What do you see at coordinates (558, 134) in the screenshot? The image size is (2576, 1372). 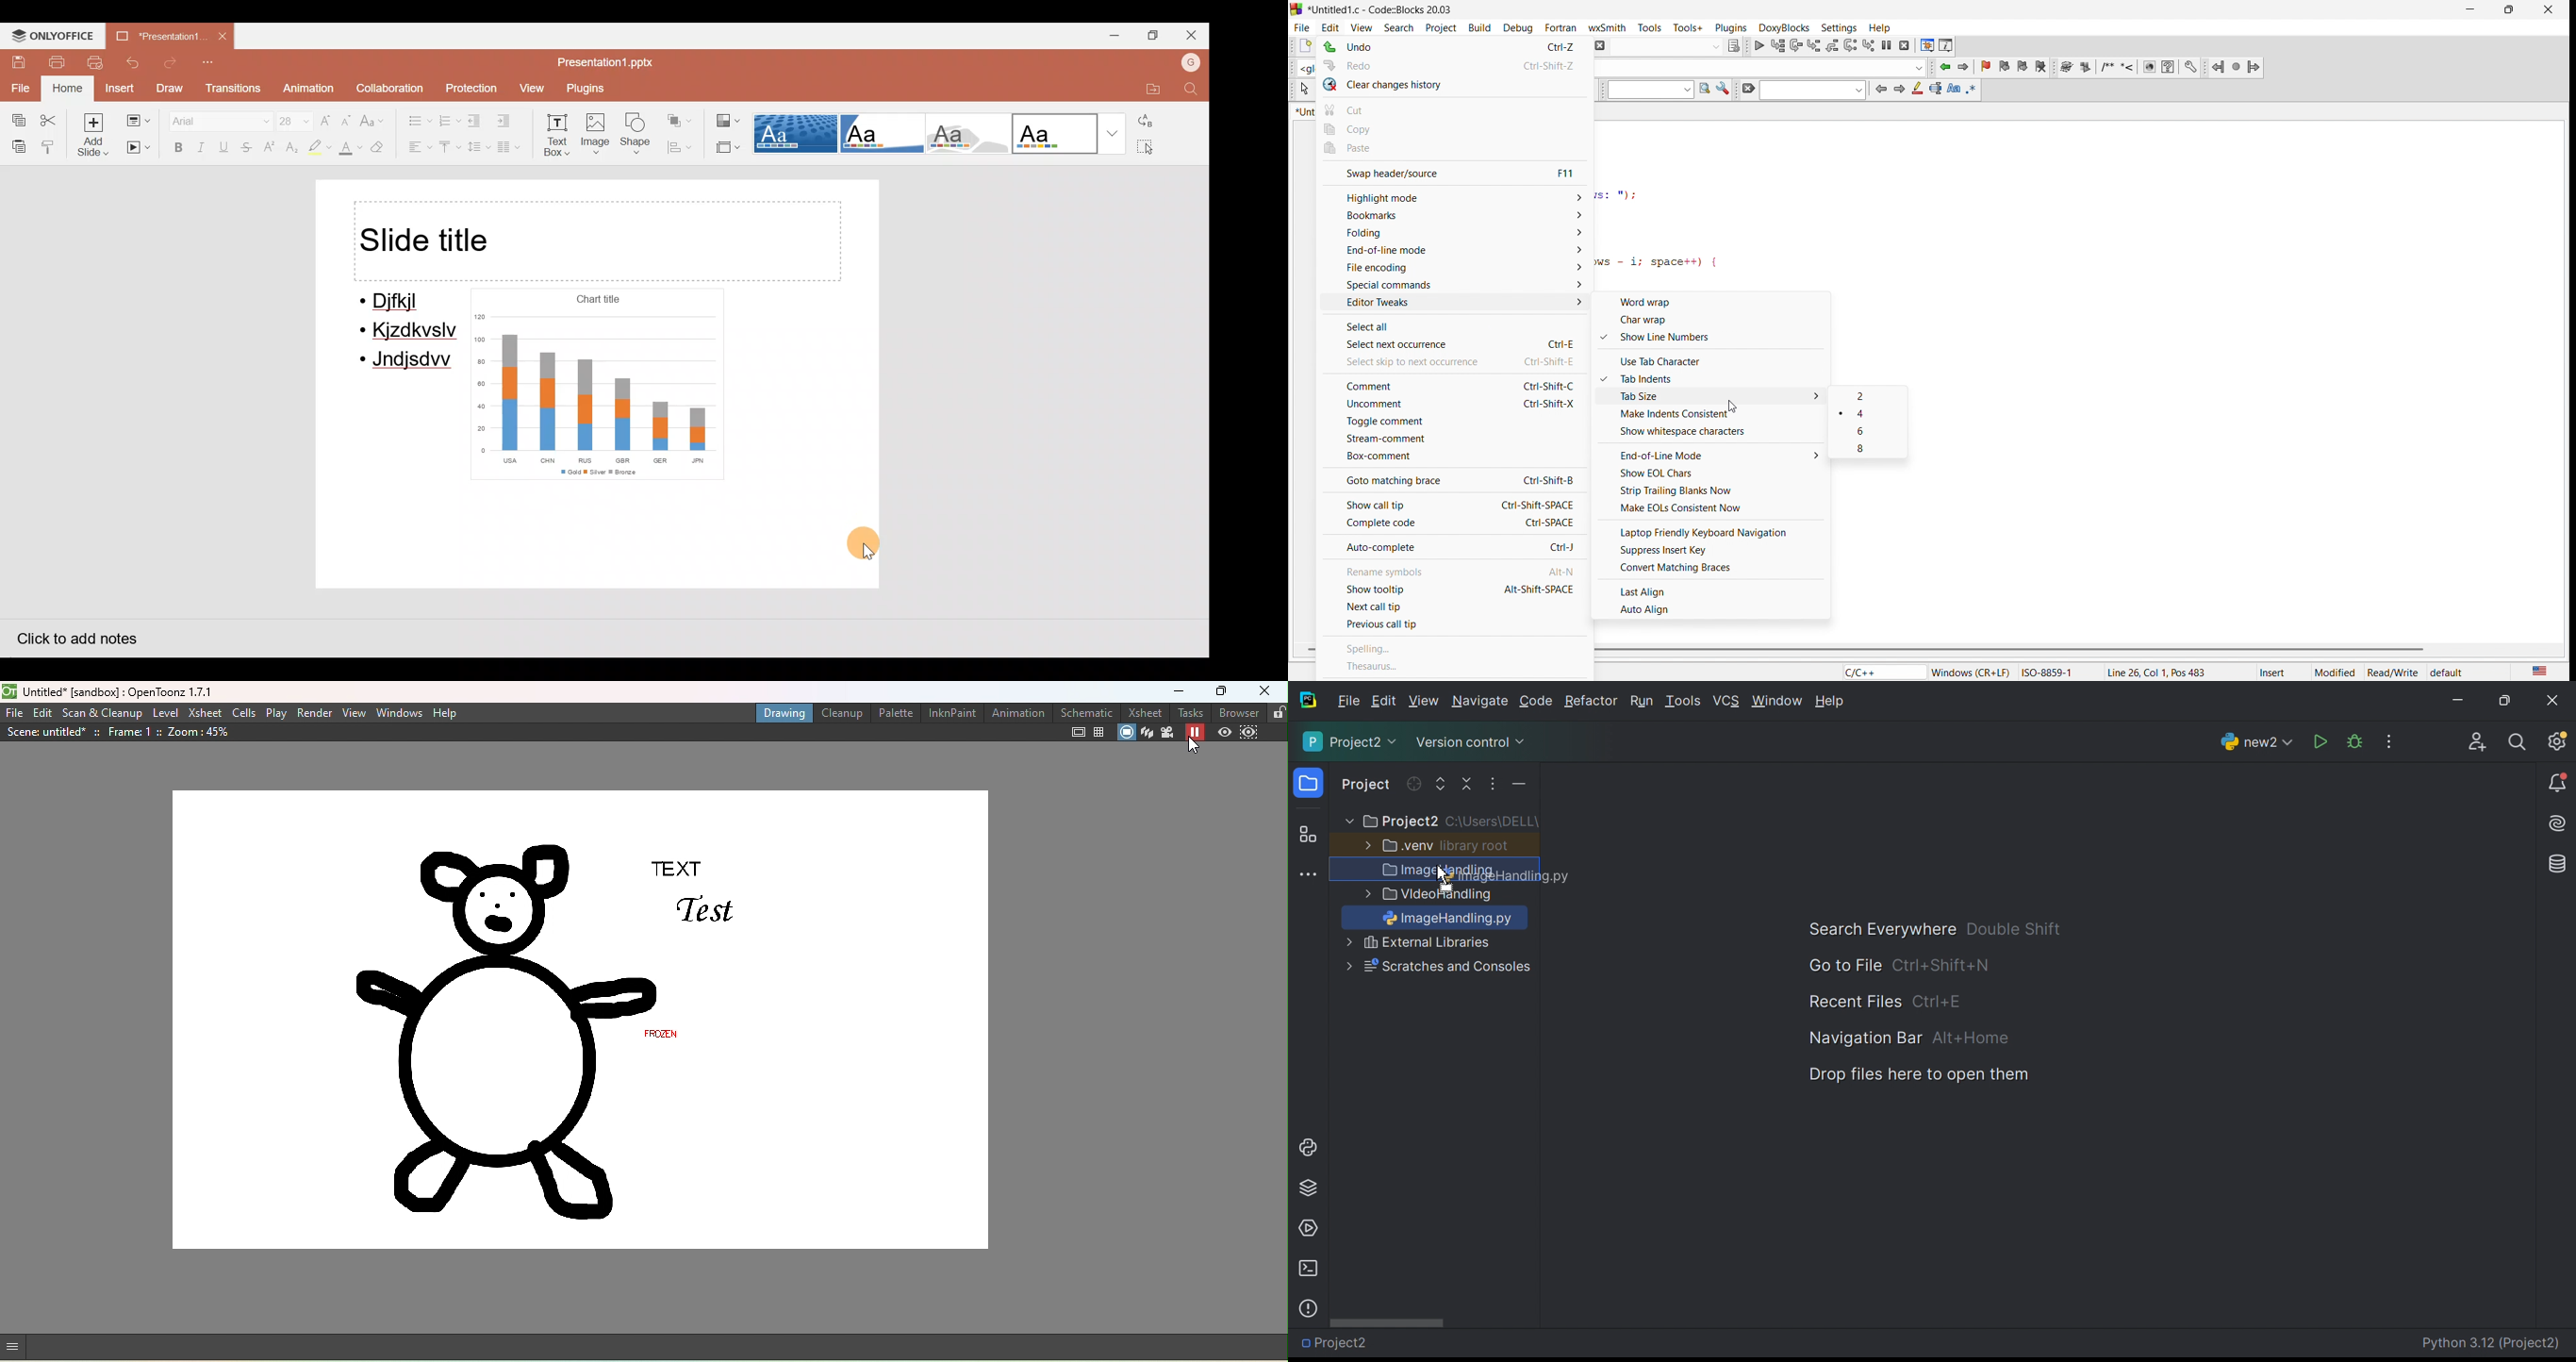 I see `Text box` at bounding box center [558, 134].